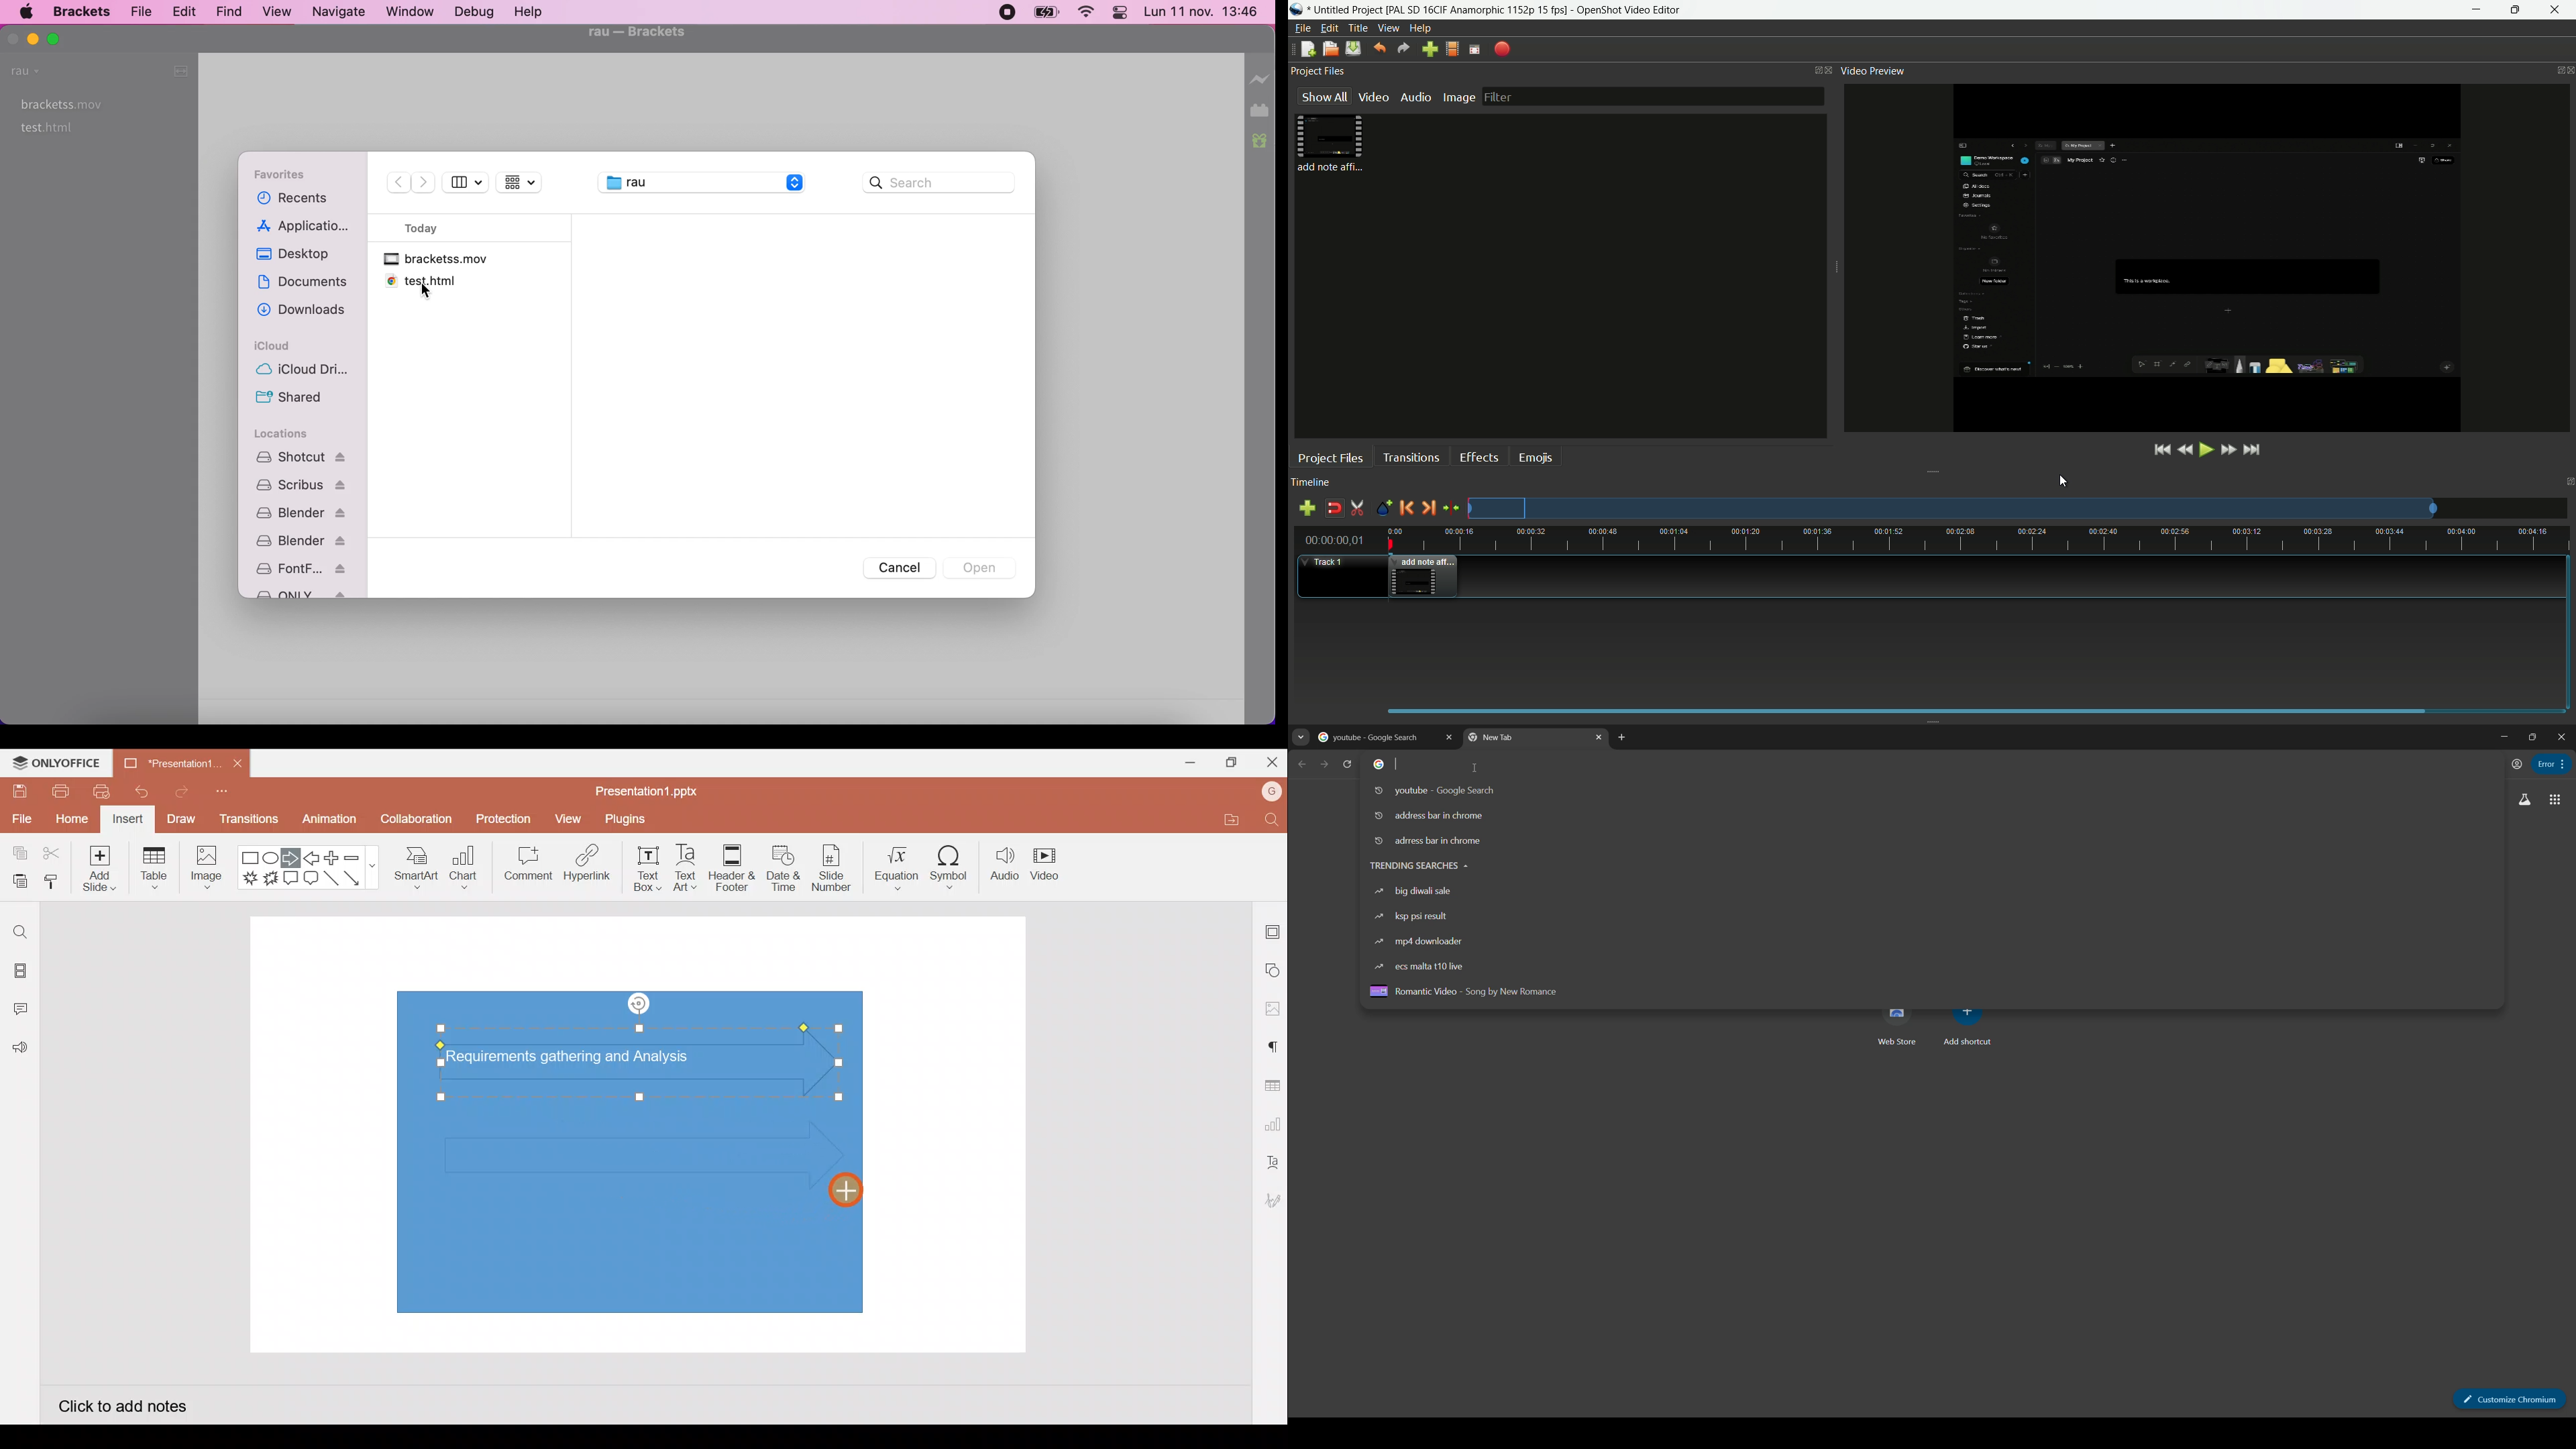 The height and width of the screenshot is (1456, 2576). Describe the element at coordinates (2252, 451) in the screenshot. I see `jump to end` at that location.